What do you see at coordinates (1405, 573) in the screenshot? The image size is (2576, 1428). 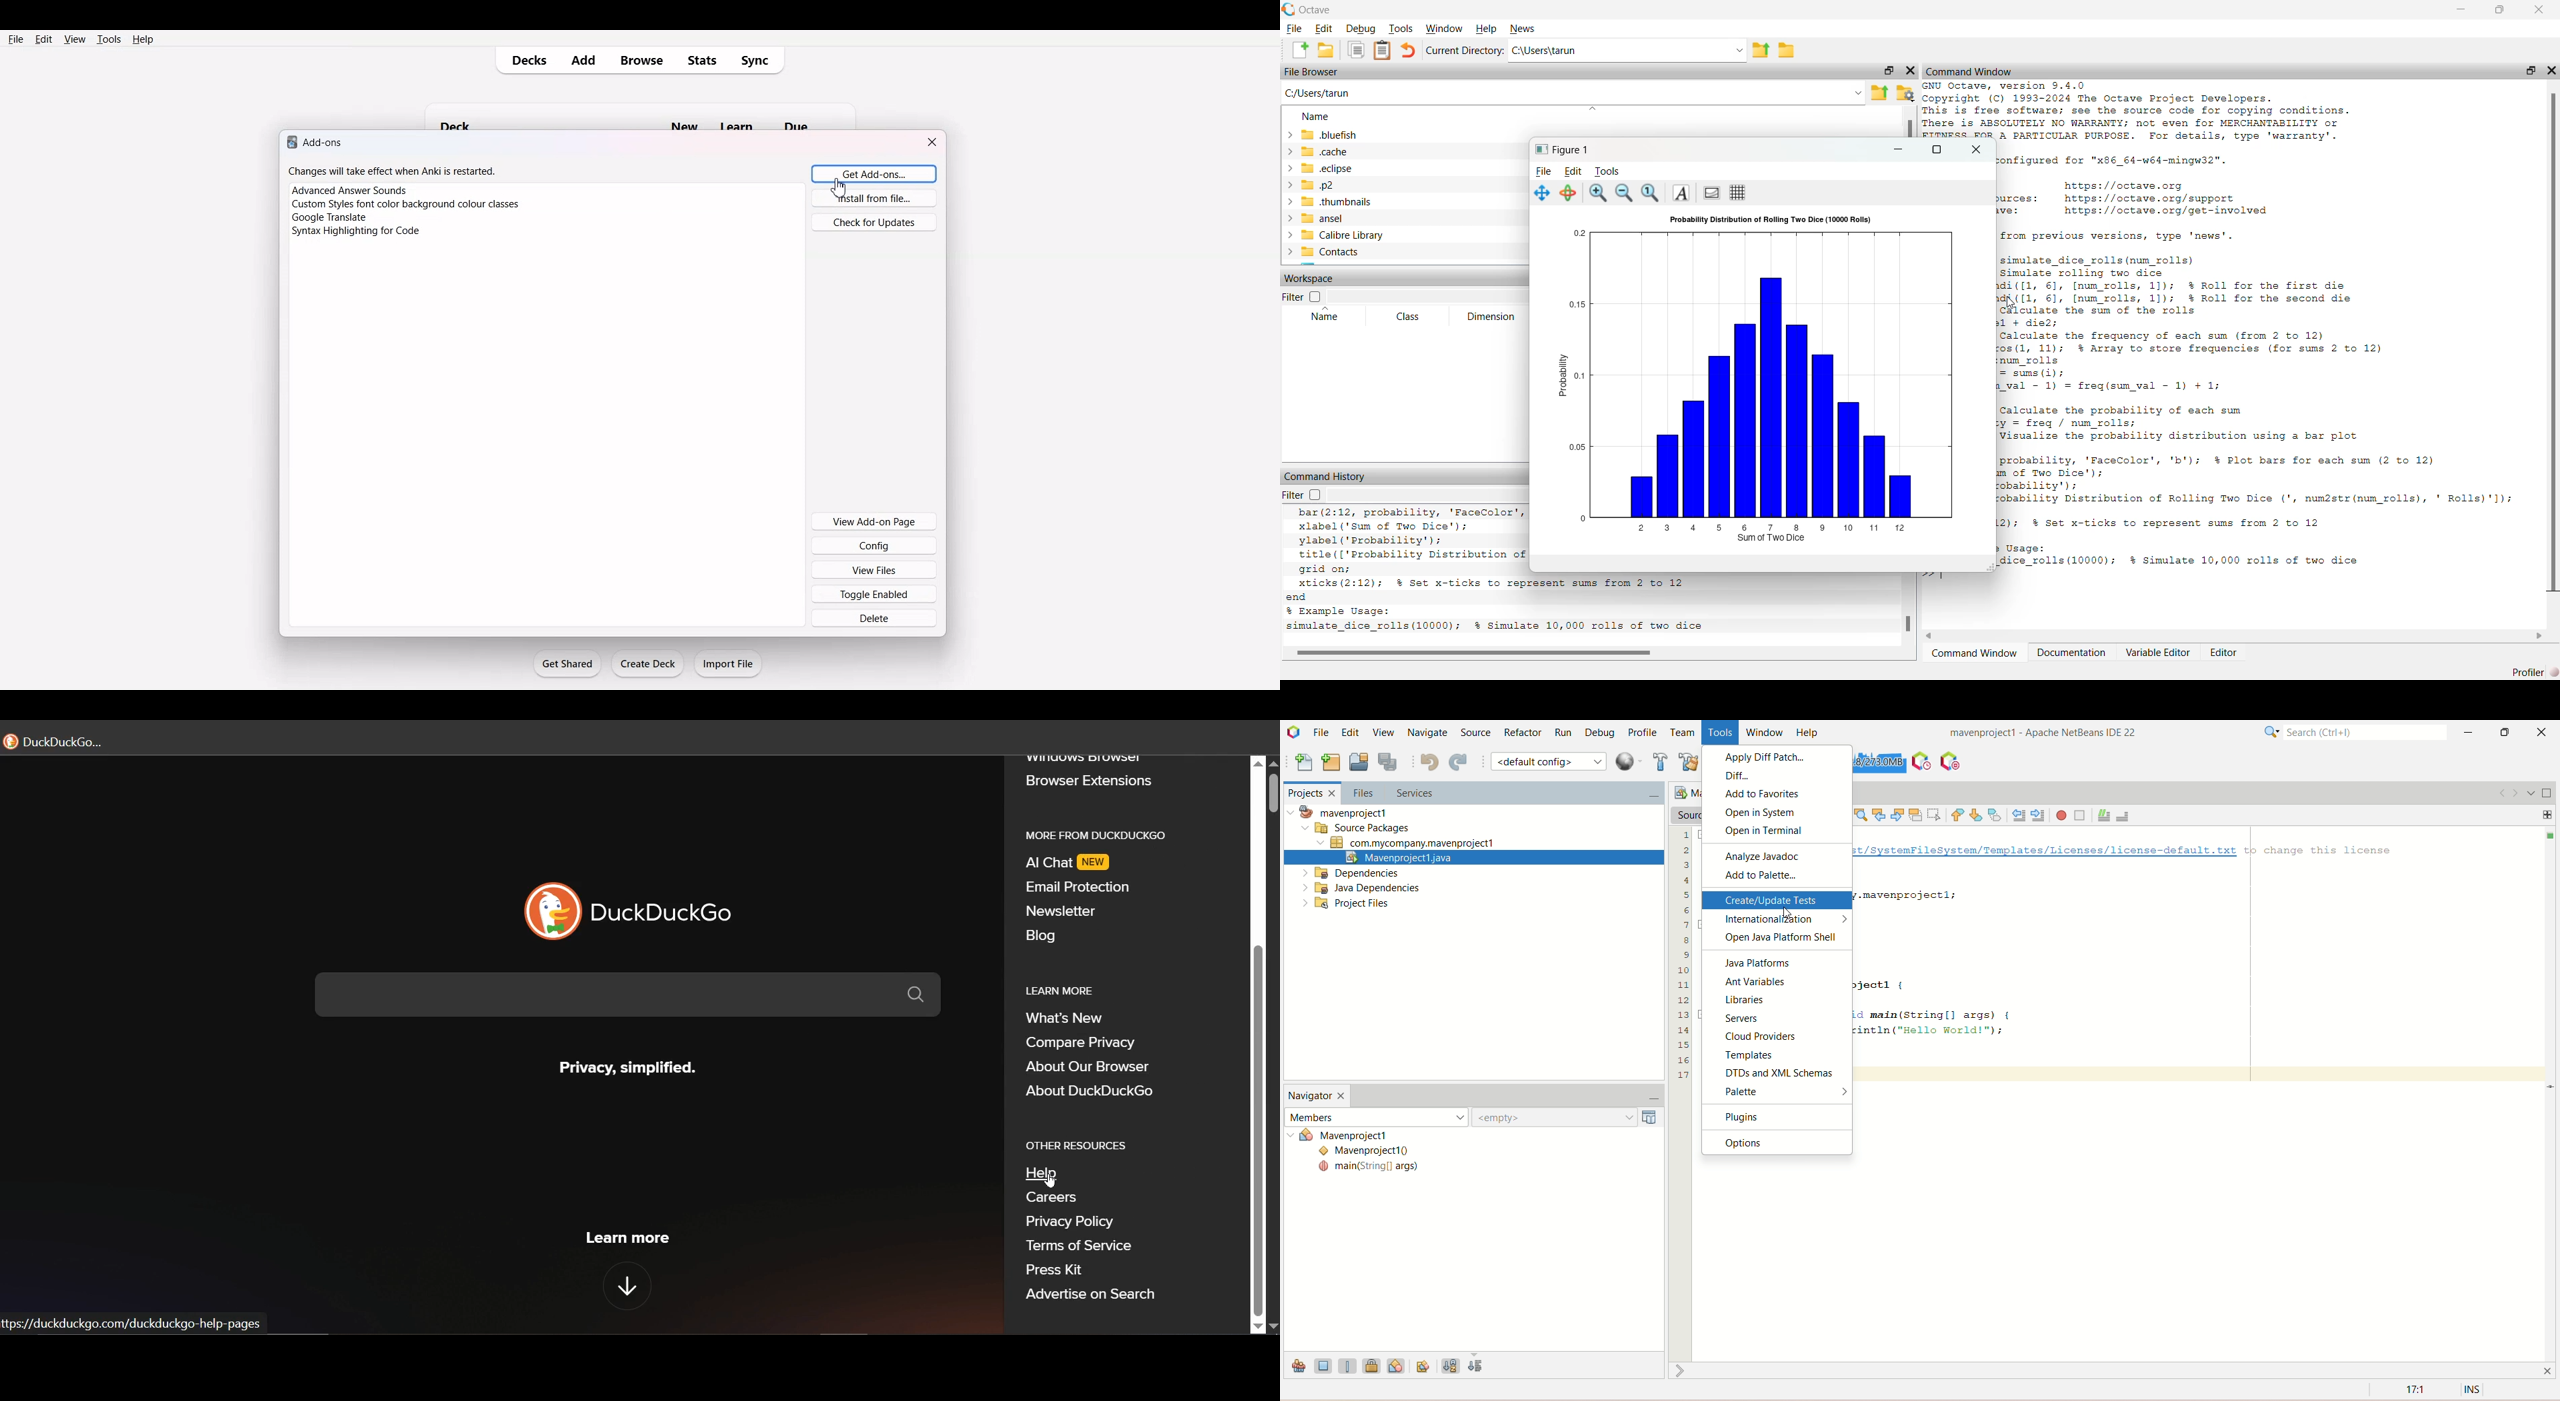 I see `xlabel('Day');
ylabel ("Temperature (°C)');
title(['Temperature Trend with Moving Average (Window Size: ' num2str(window_size) ')'1);
legend ({'Original Temperature’, 'Moving Average'}, 'Location', 'best');
grid on;
end
% Example Usage:
weather_trend analysis (365, 7); % Simulate 365 days of temperature and a 7-day moving average
# Octave 9.4.0, Wed Feb 26 11:21:29 2025 GMT <unknown@Richie_rich>` at bounding box center [1405, 573].